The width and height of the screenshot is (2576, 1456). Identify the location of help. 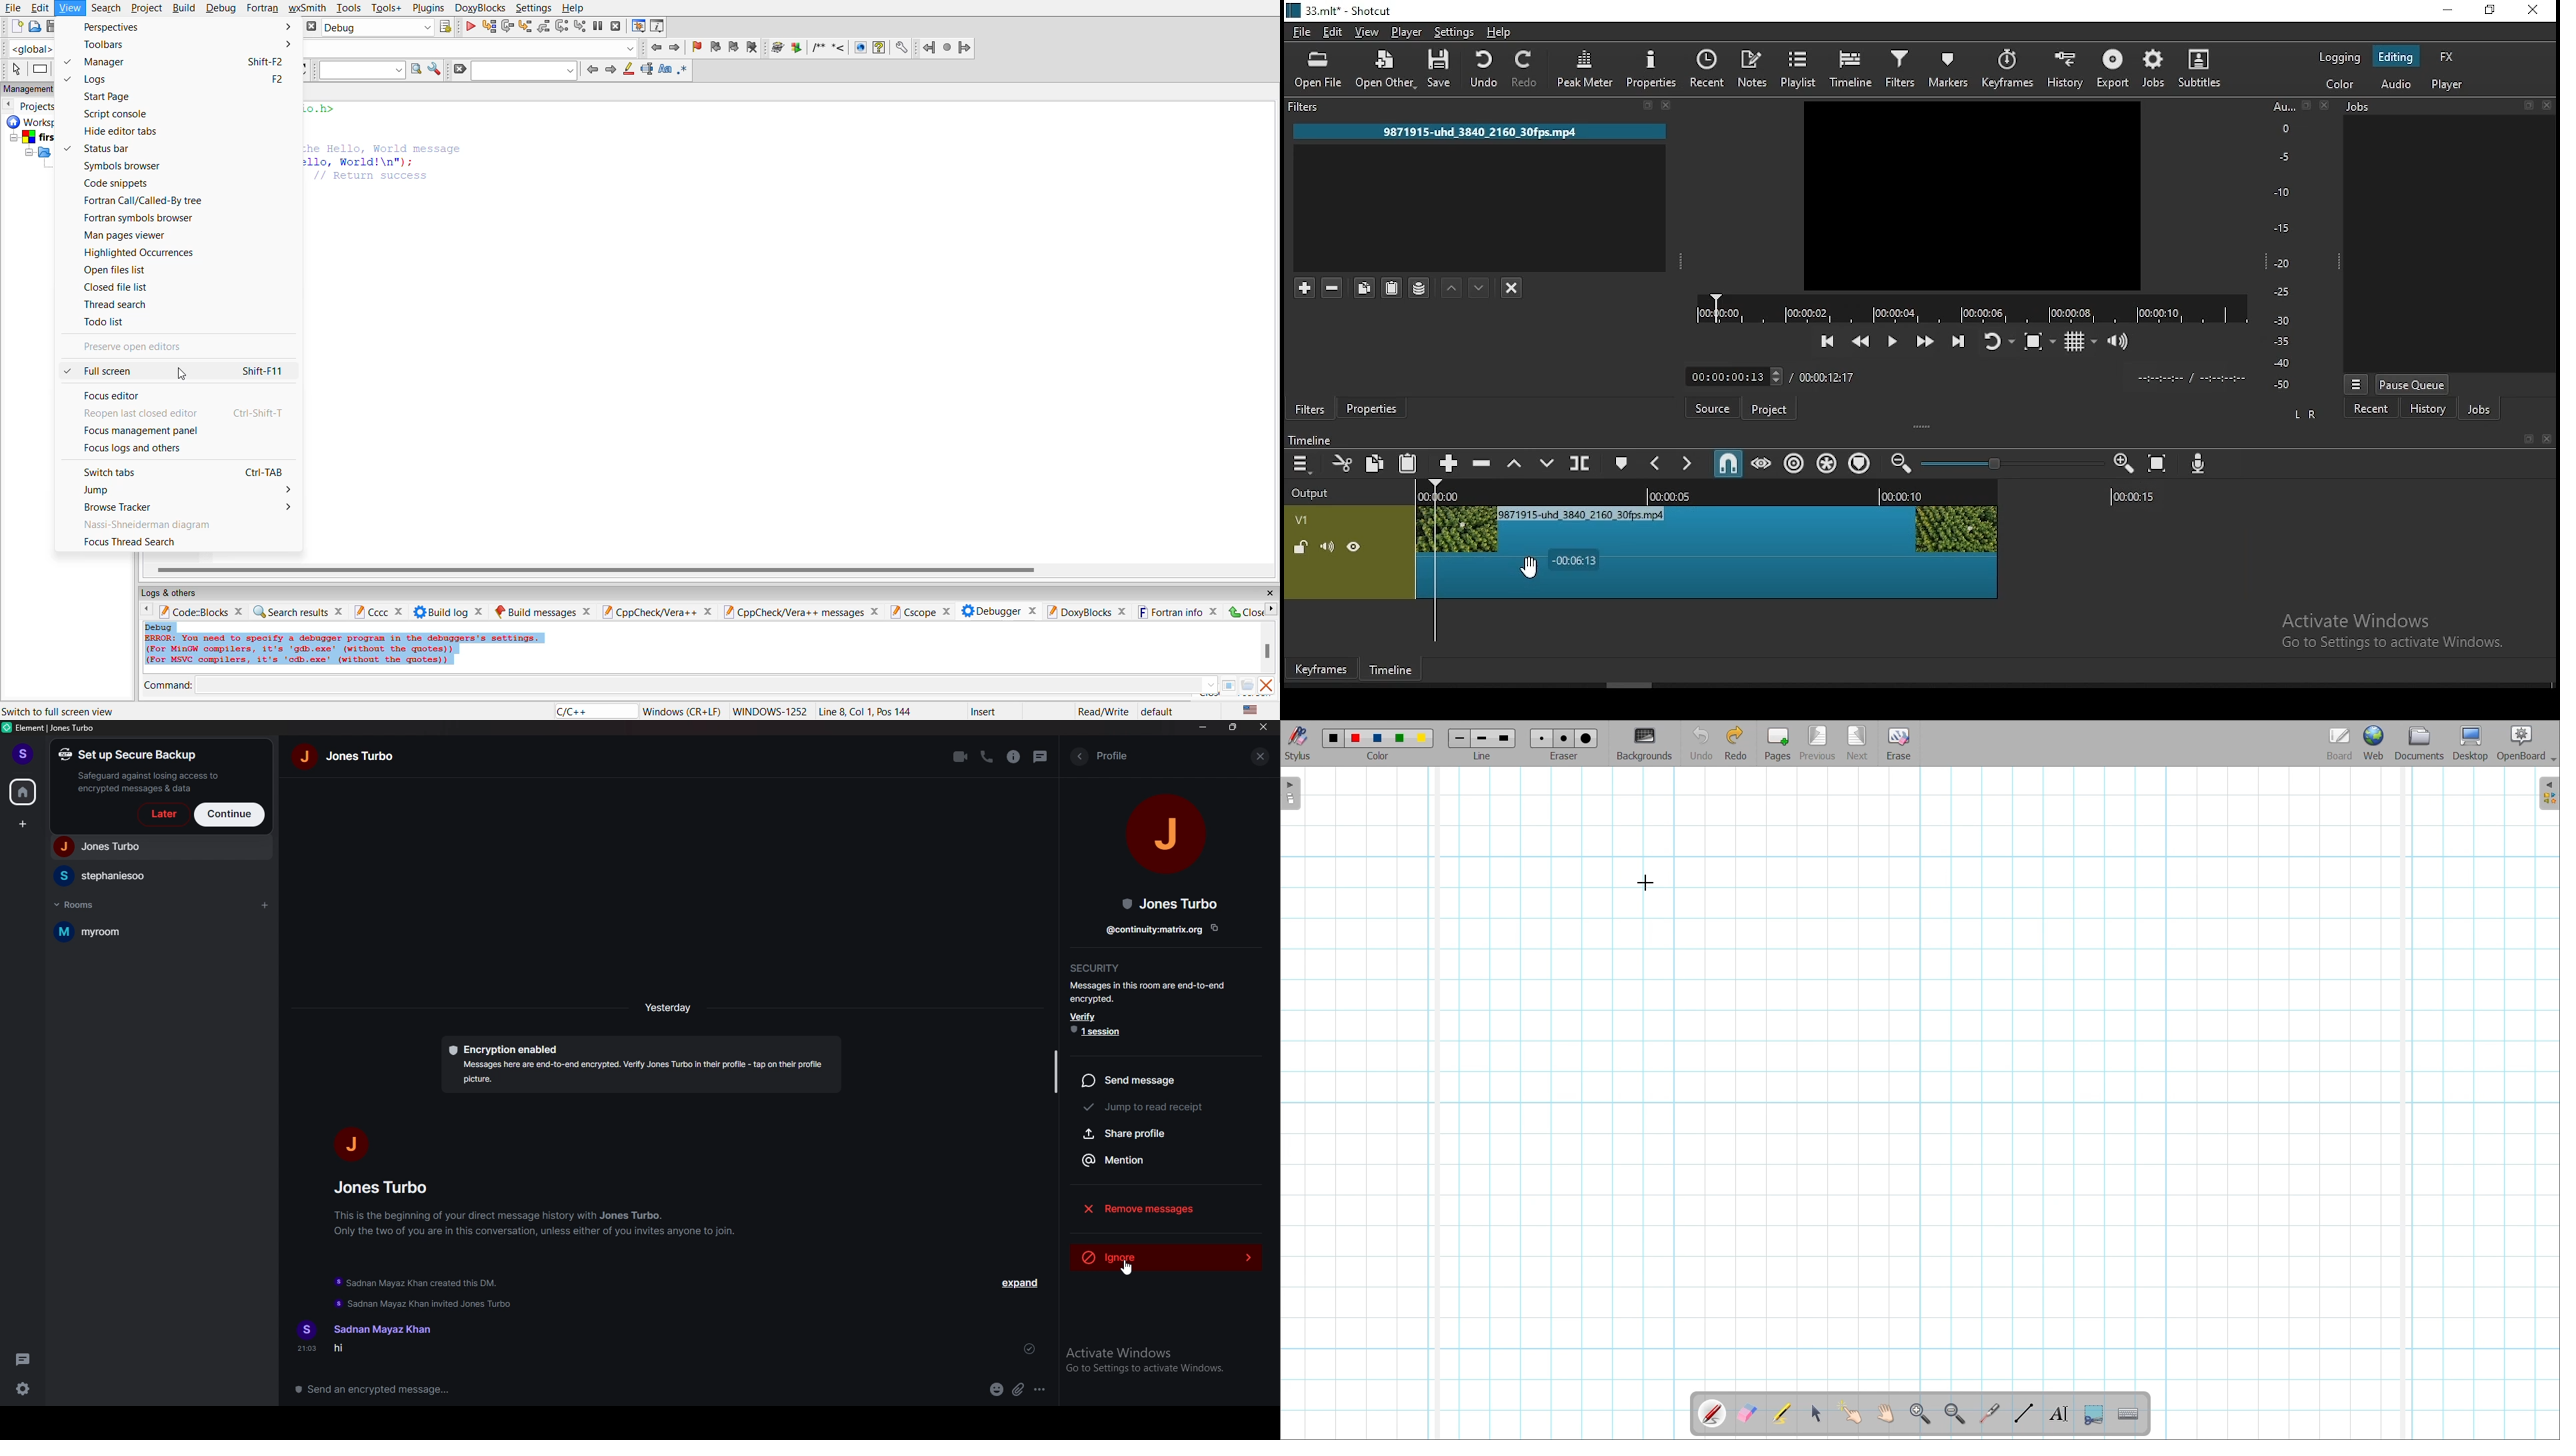
(1501, 32).